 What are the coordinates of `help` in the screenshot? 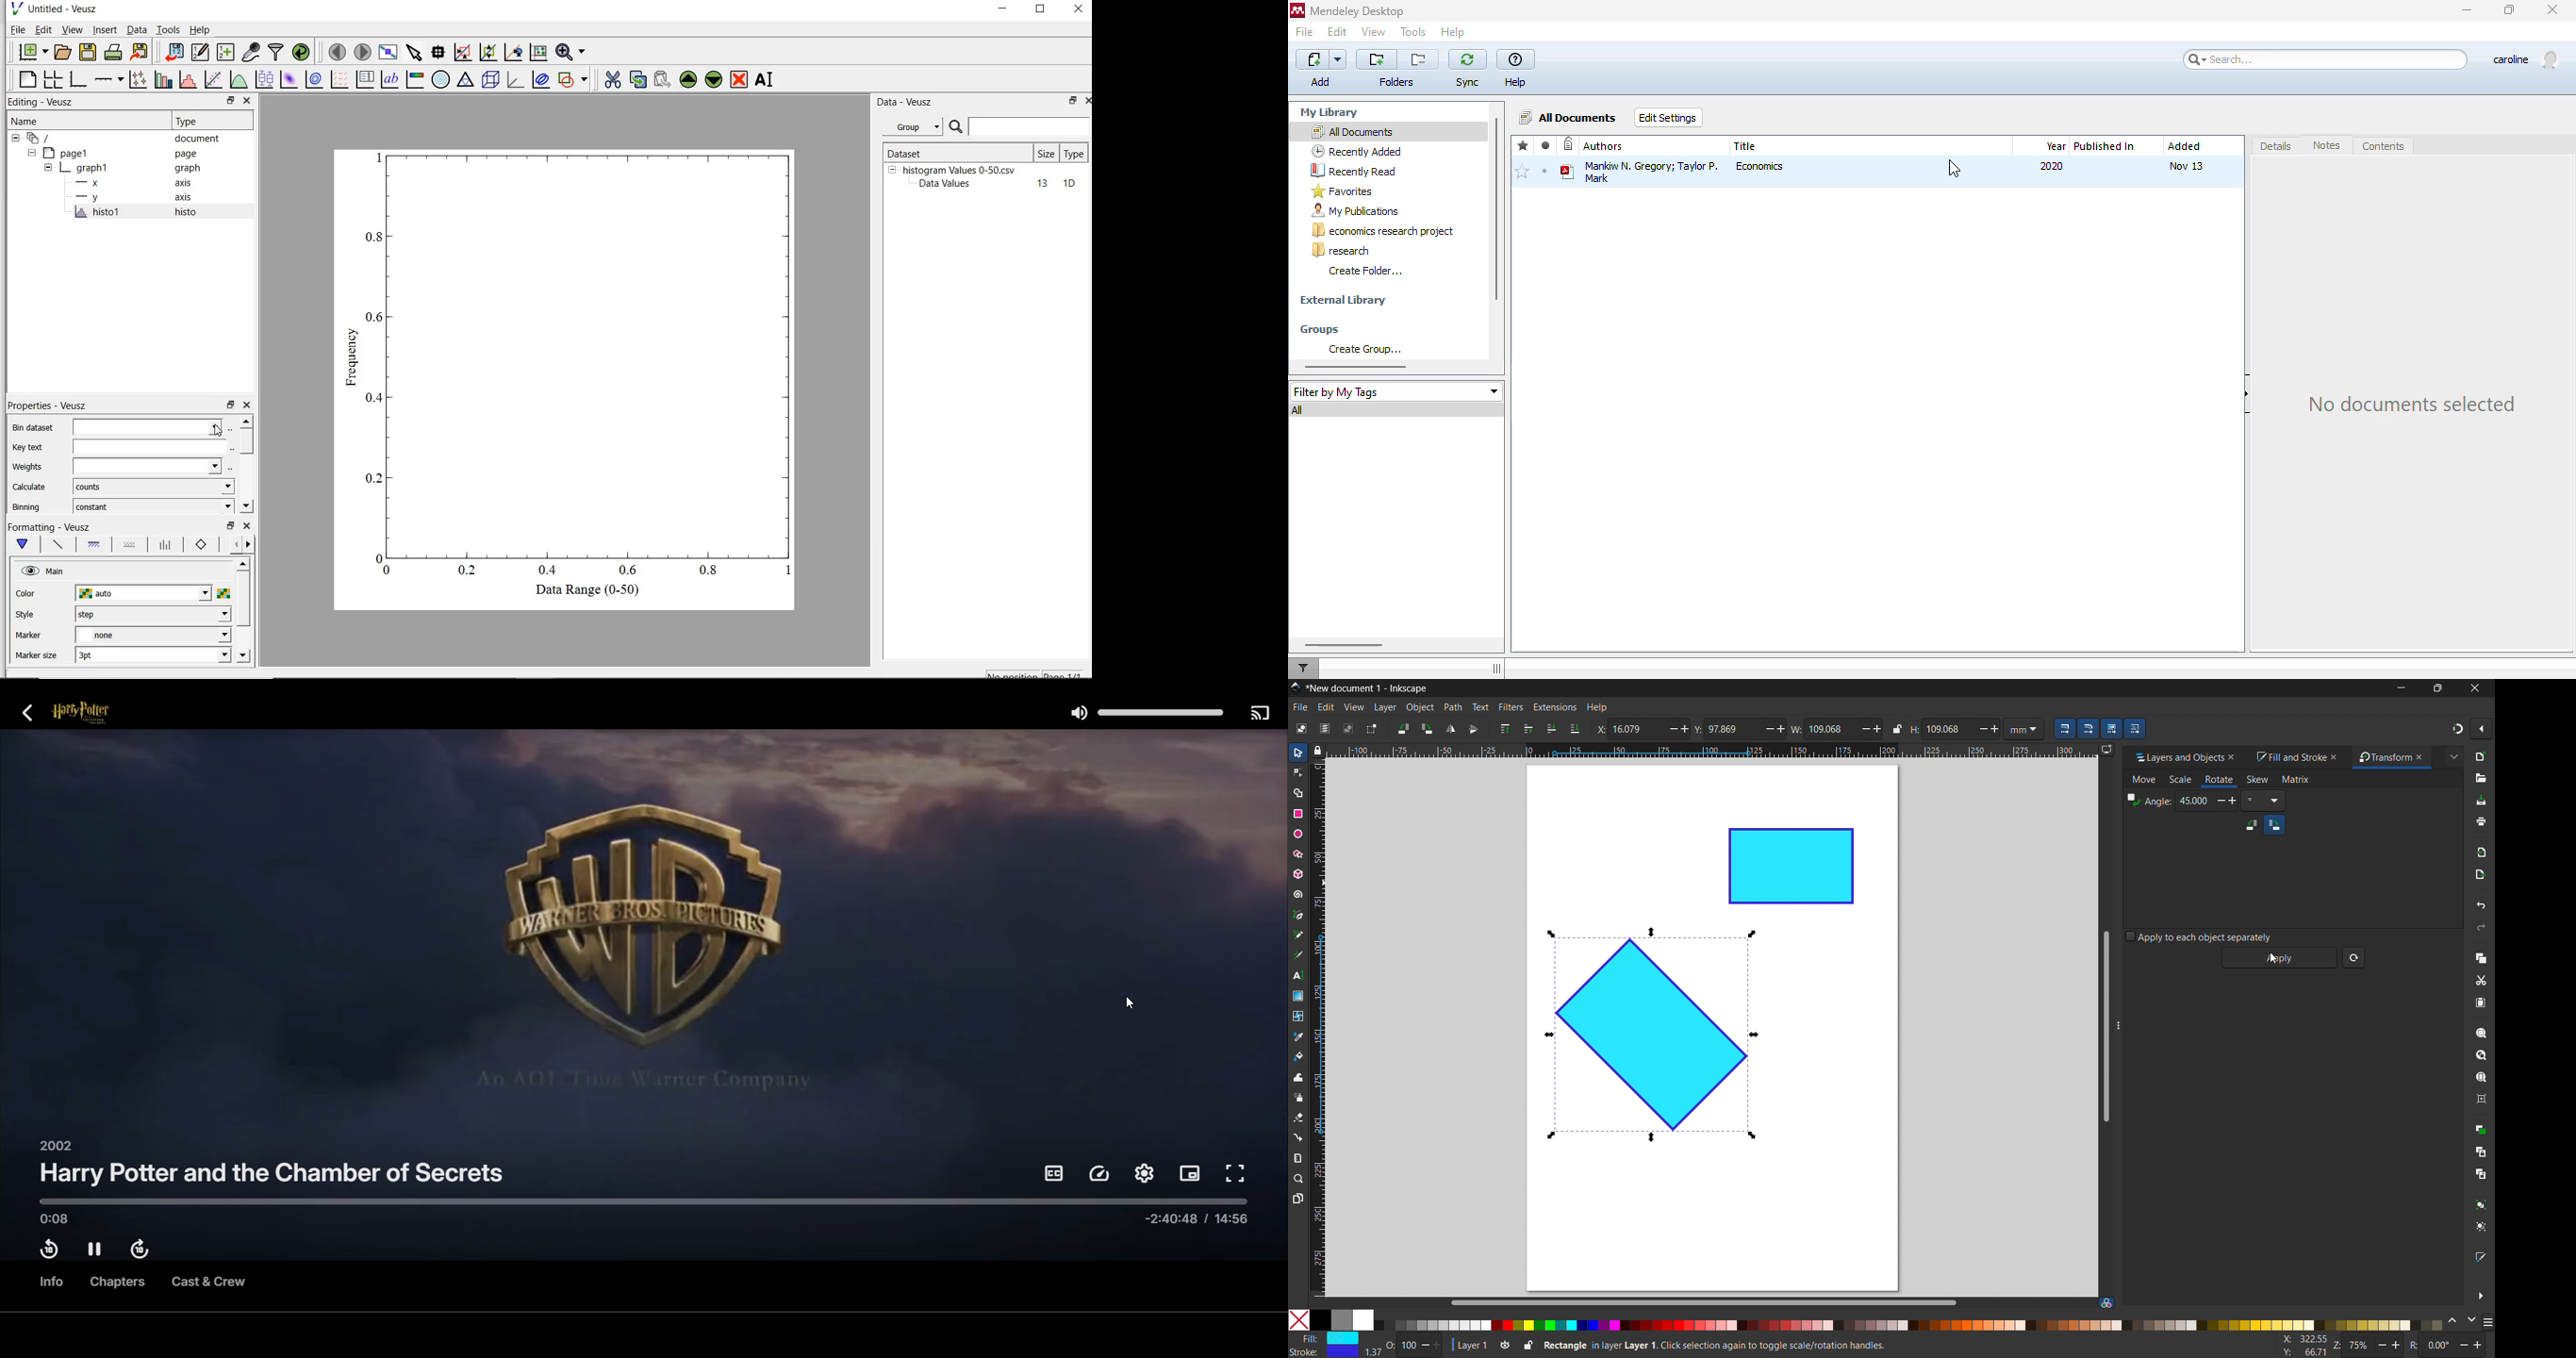 It's located at (1453, 32).